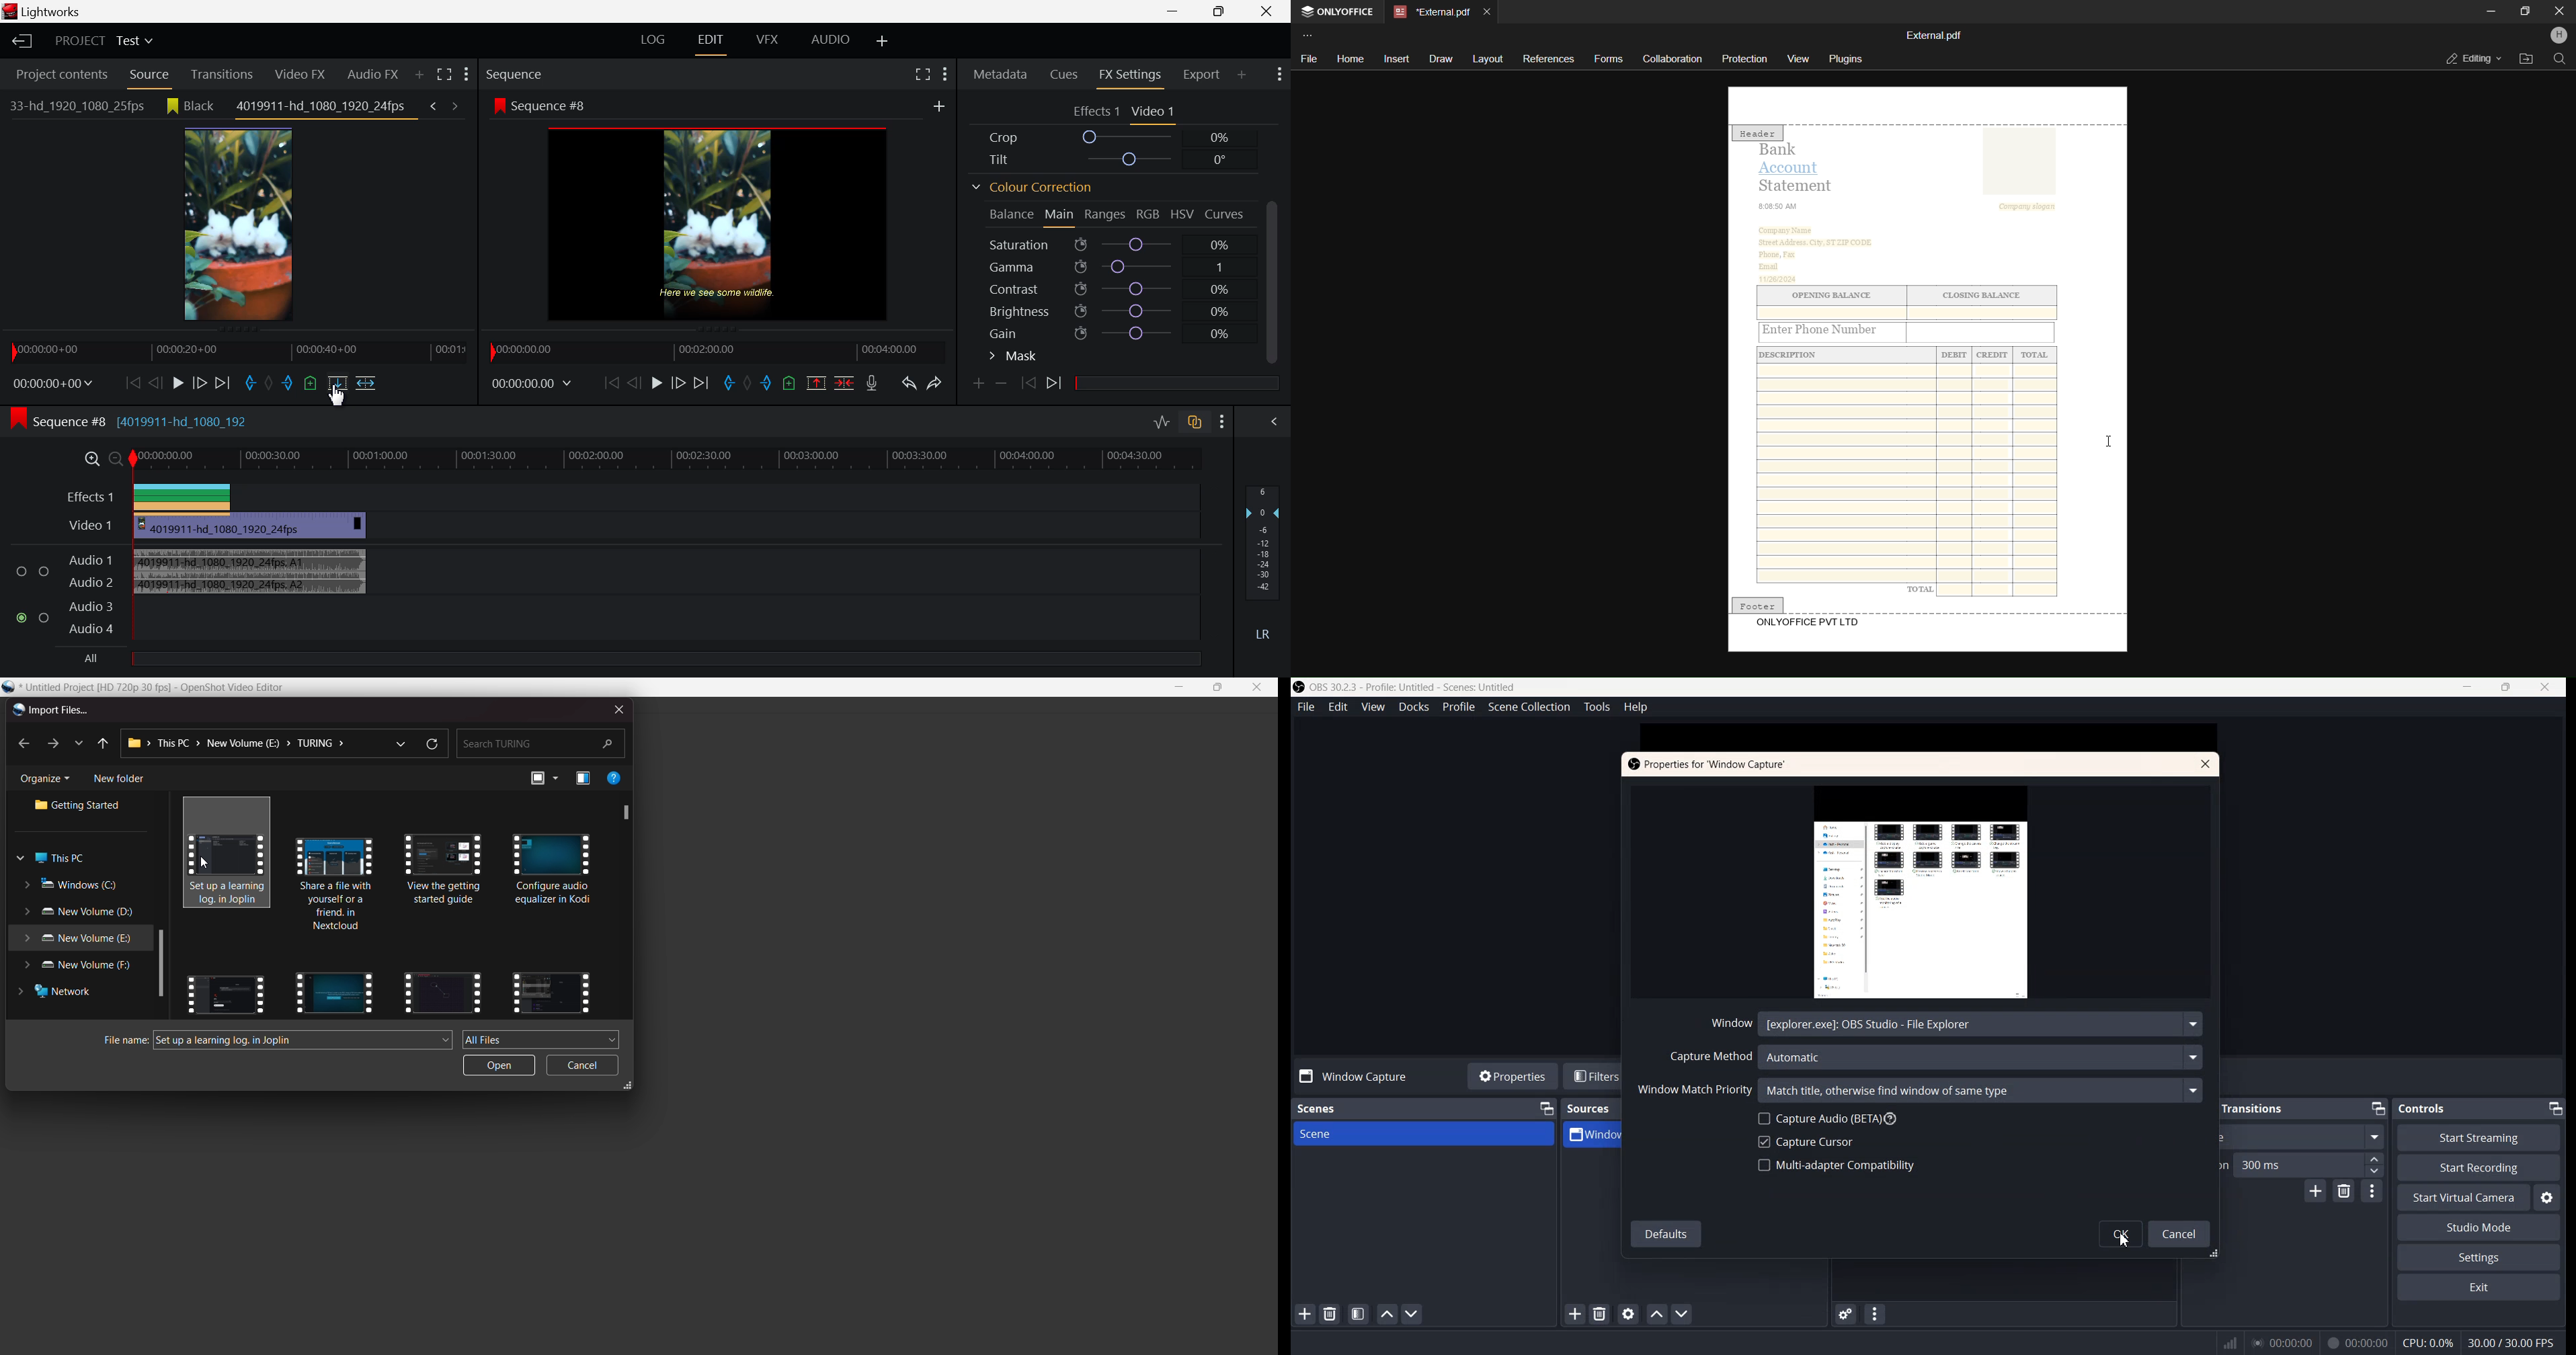  What do you see at coordinates (2555, 1109) in the screenshot?
I see `Minimize` at bounding box center [2555, 1109].